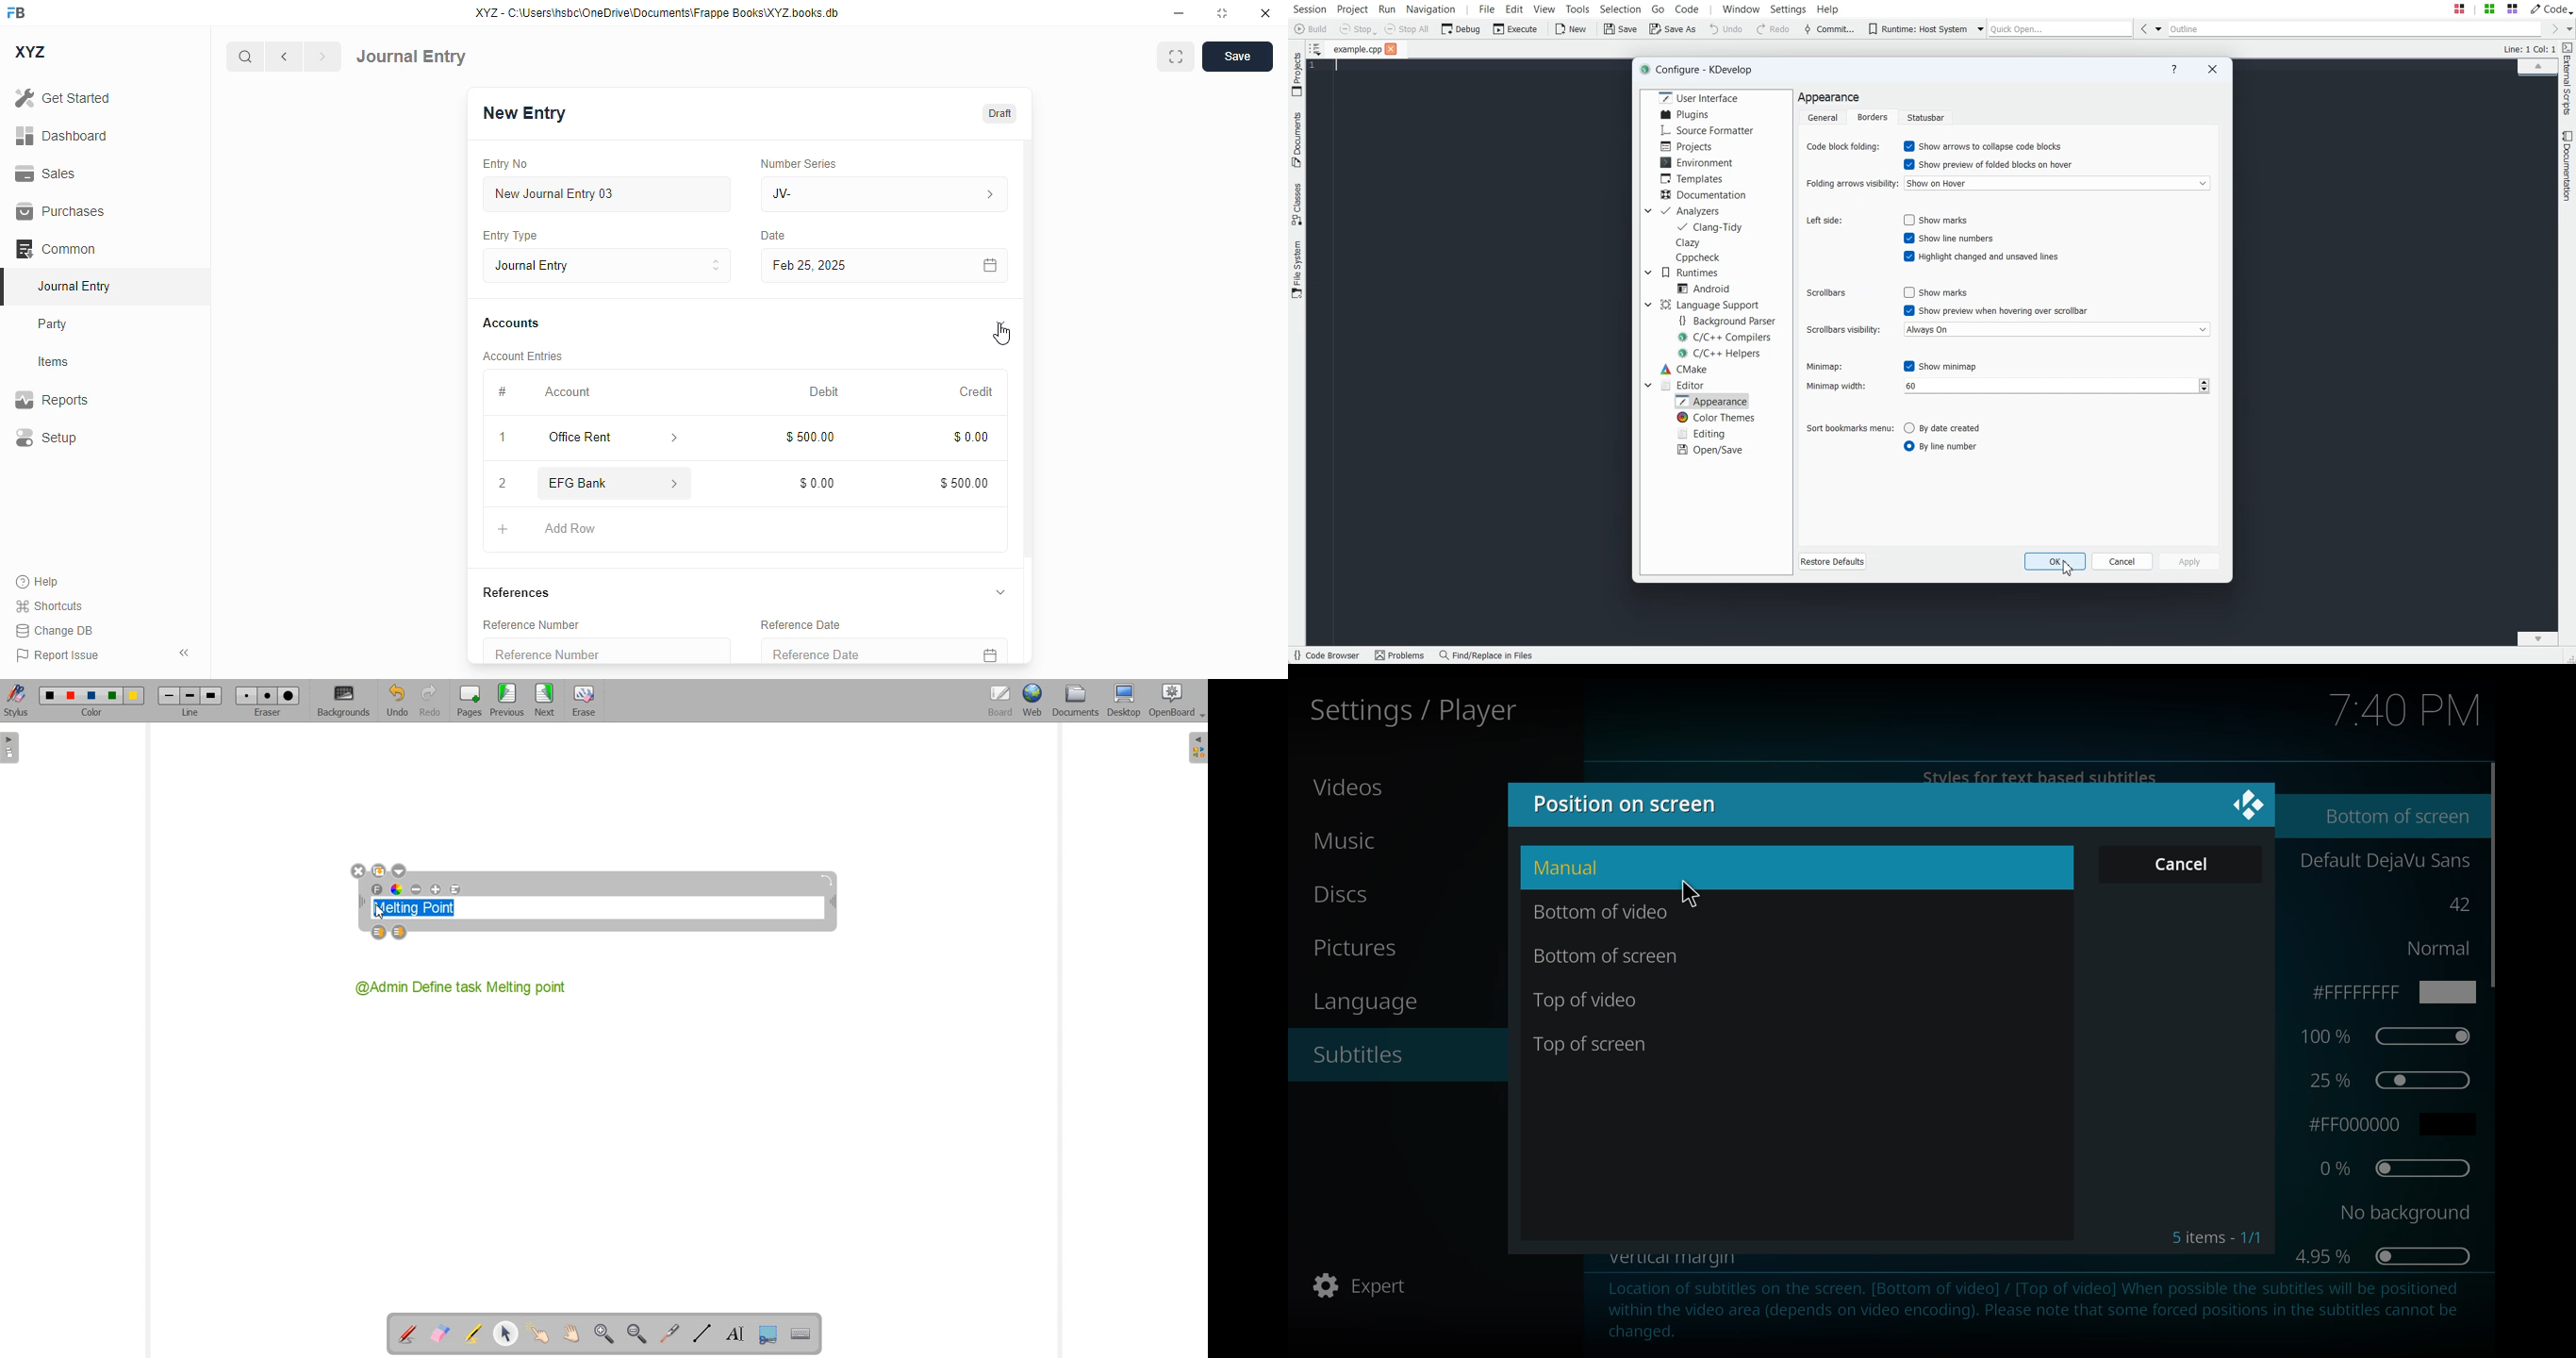 This screenshot has width=2576, height=1372. Describe the element at coordinates (774, 236) in the screenshot. I see `date` at that location.